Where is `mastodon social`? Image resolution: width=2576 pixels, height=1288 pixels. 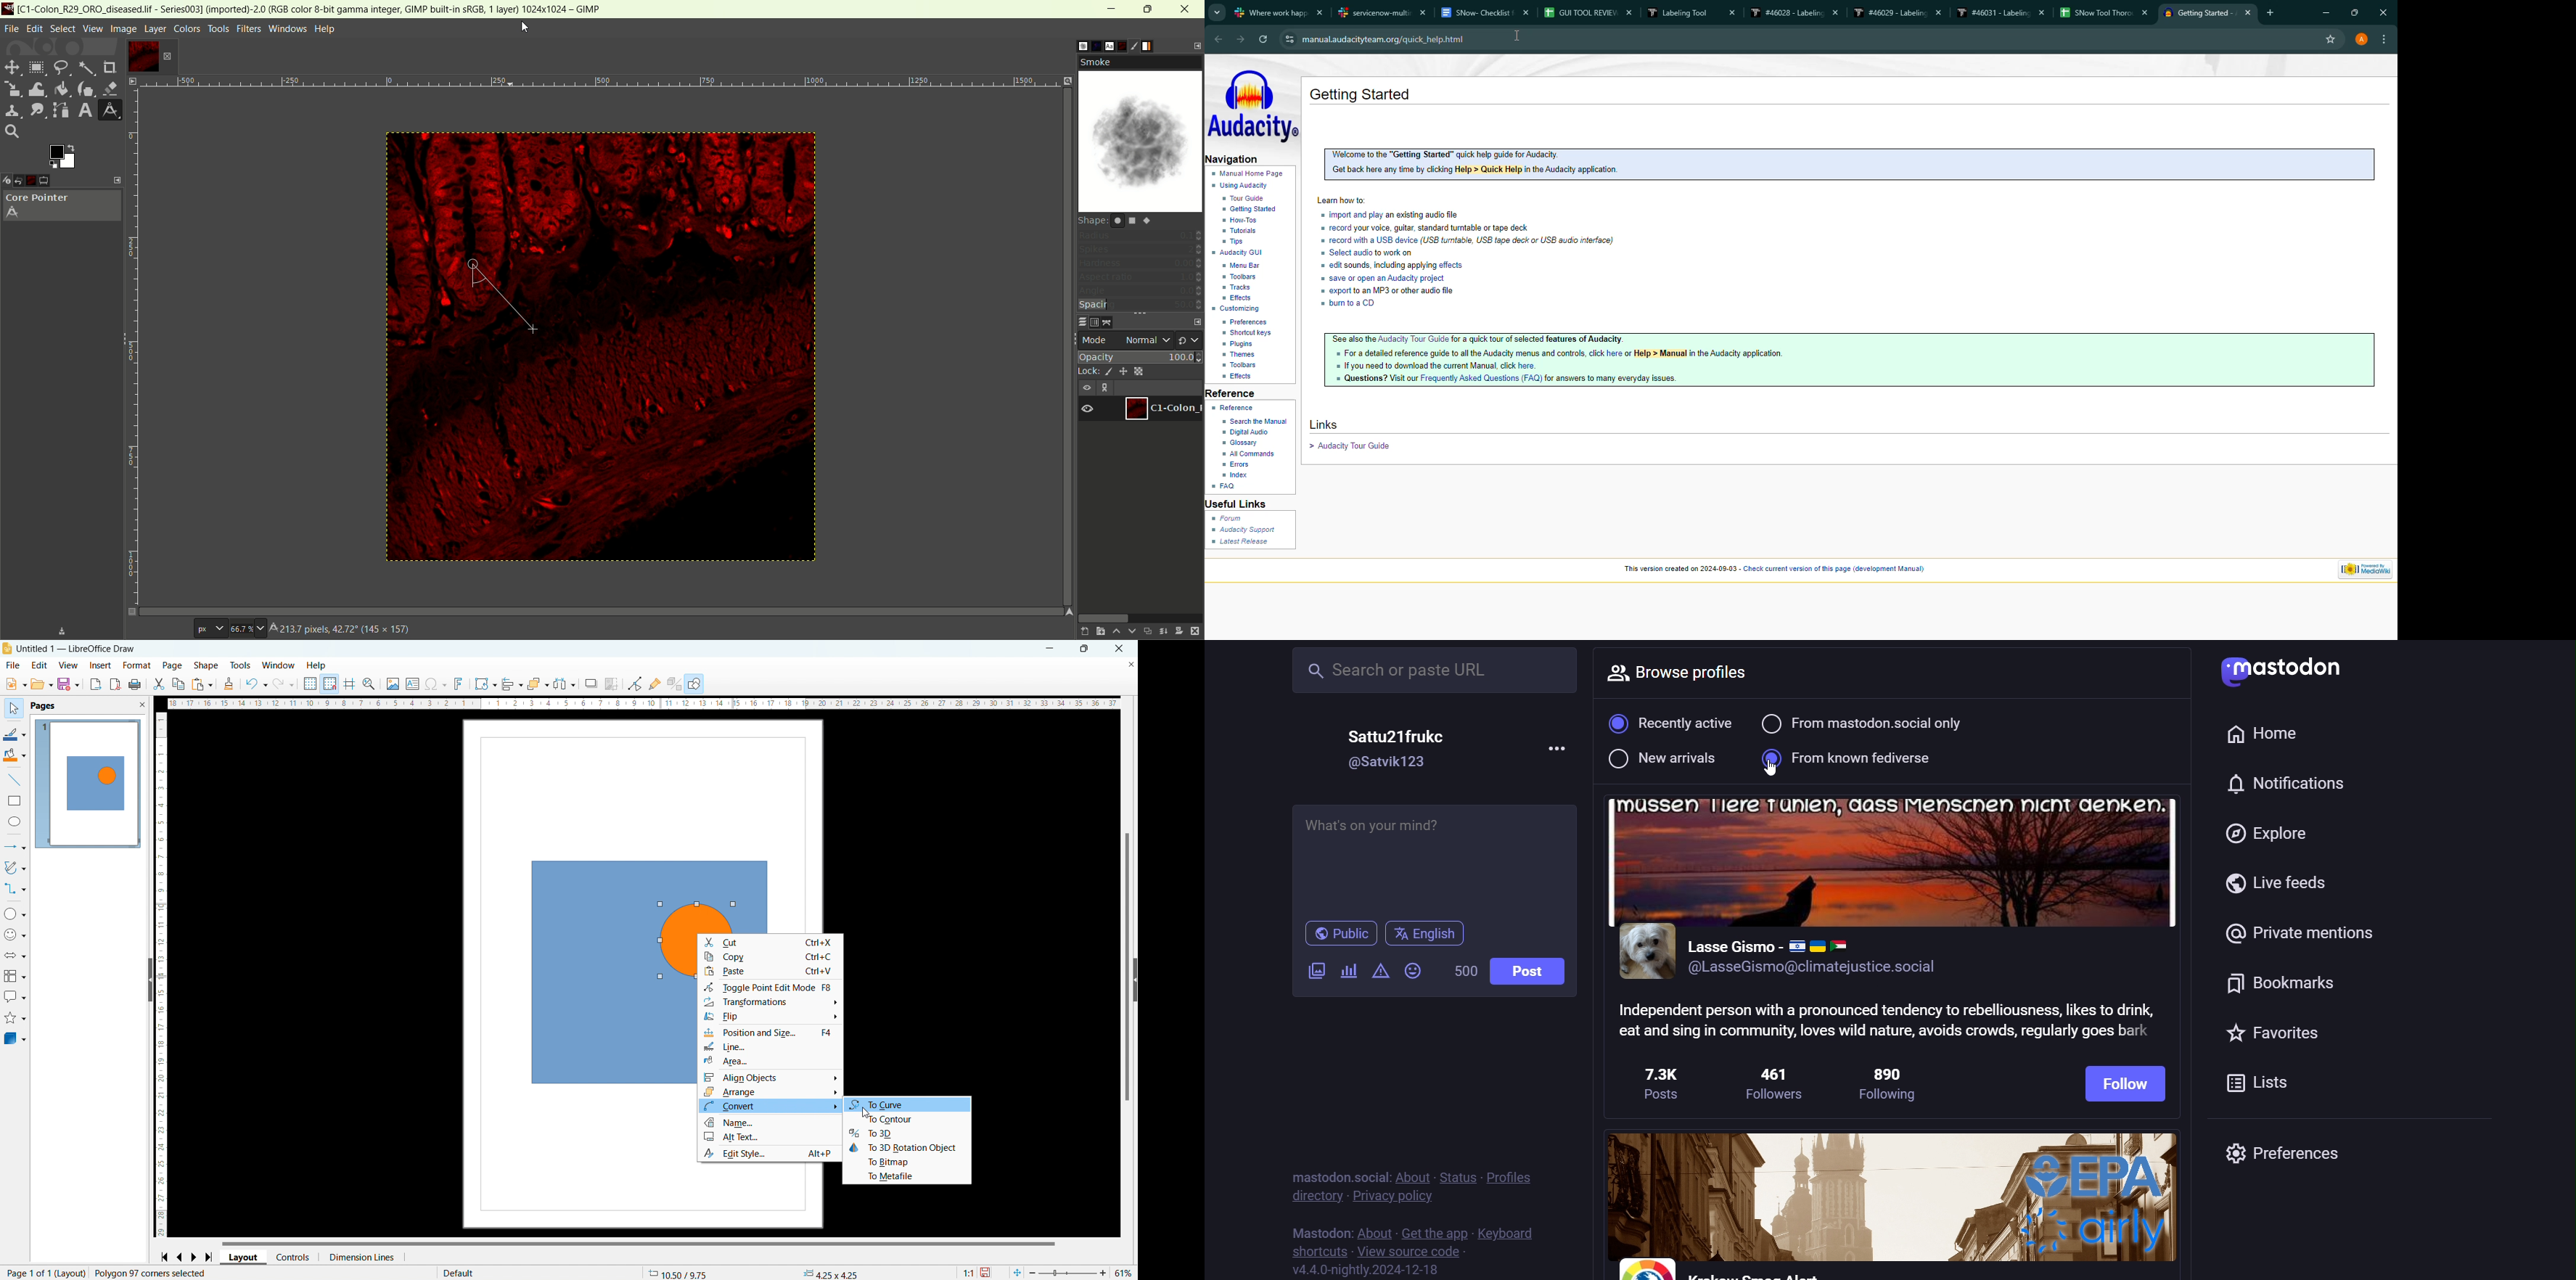
mastodon social is located at coordinates (1337, 1174).